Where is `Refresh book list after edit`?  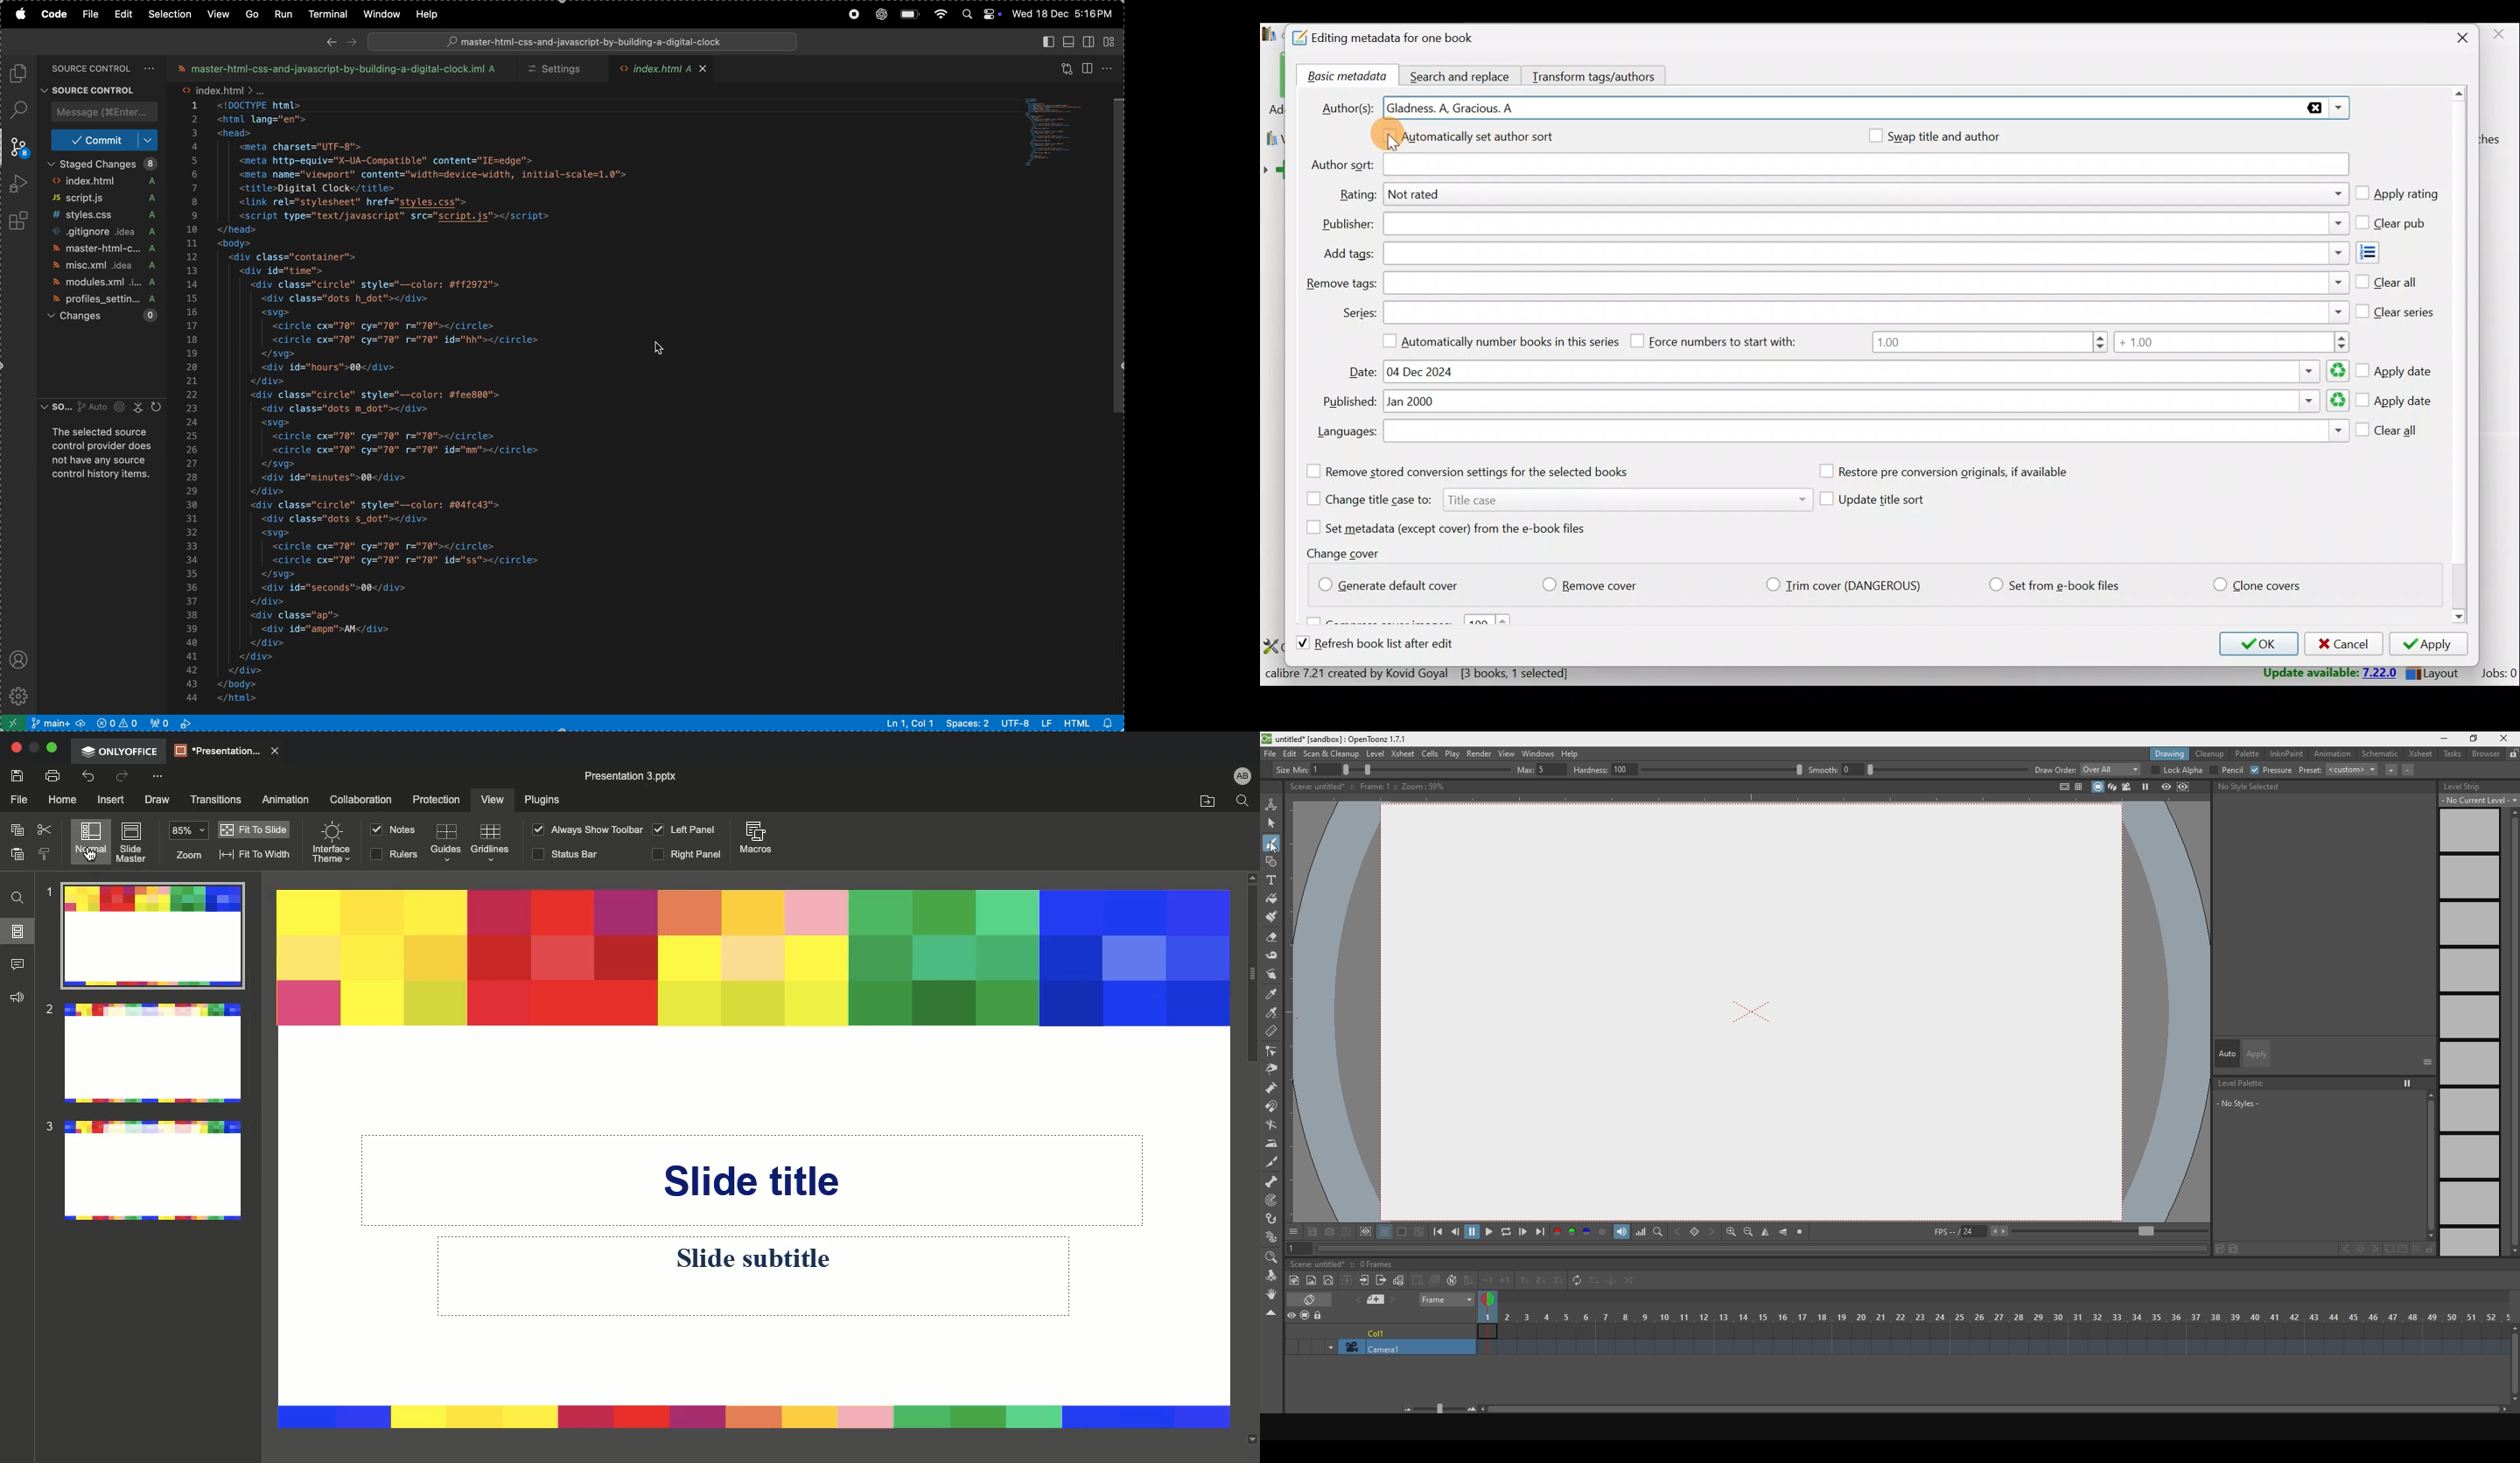 Refresh book list after edit is located at coordinates (1387, 645).